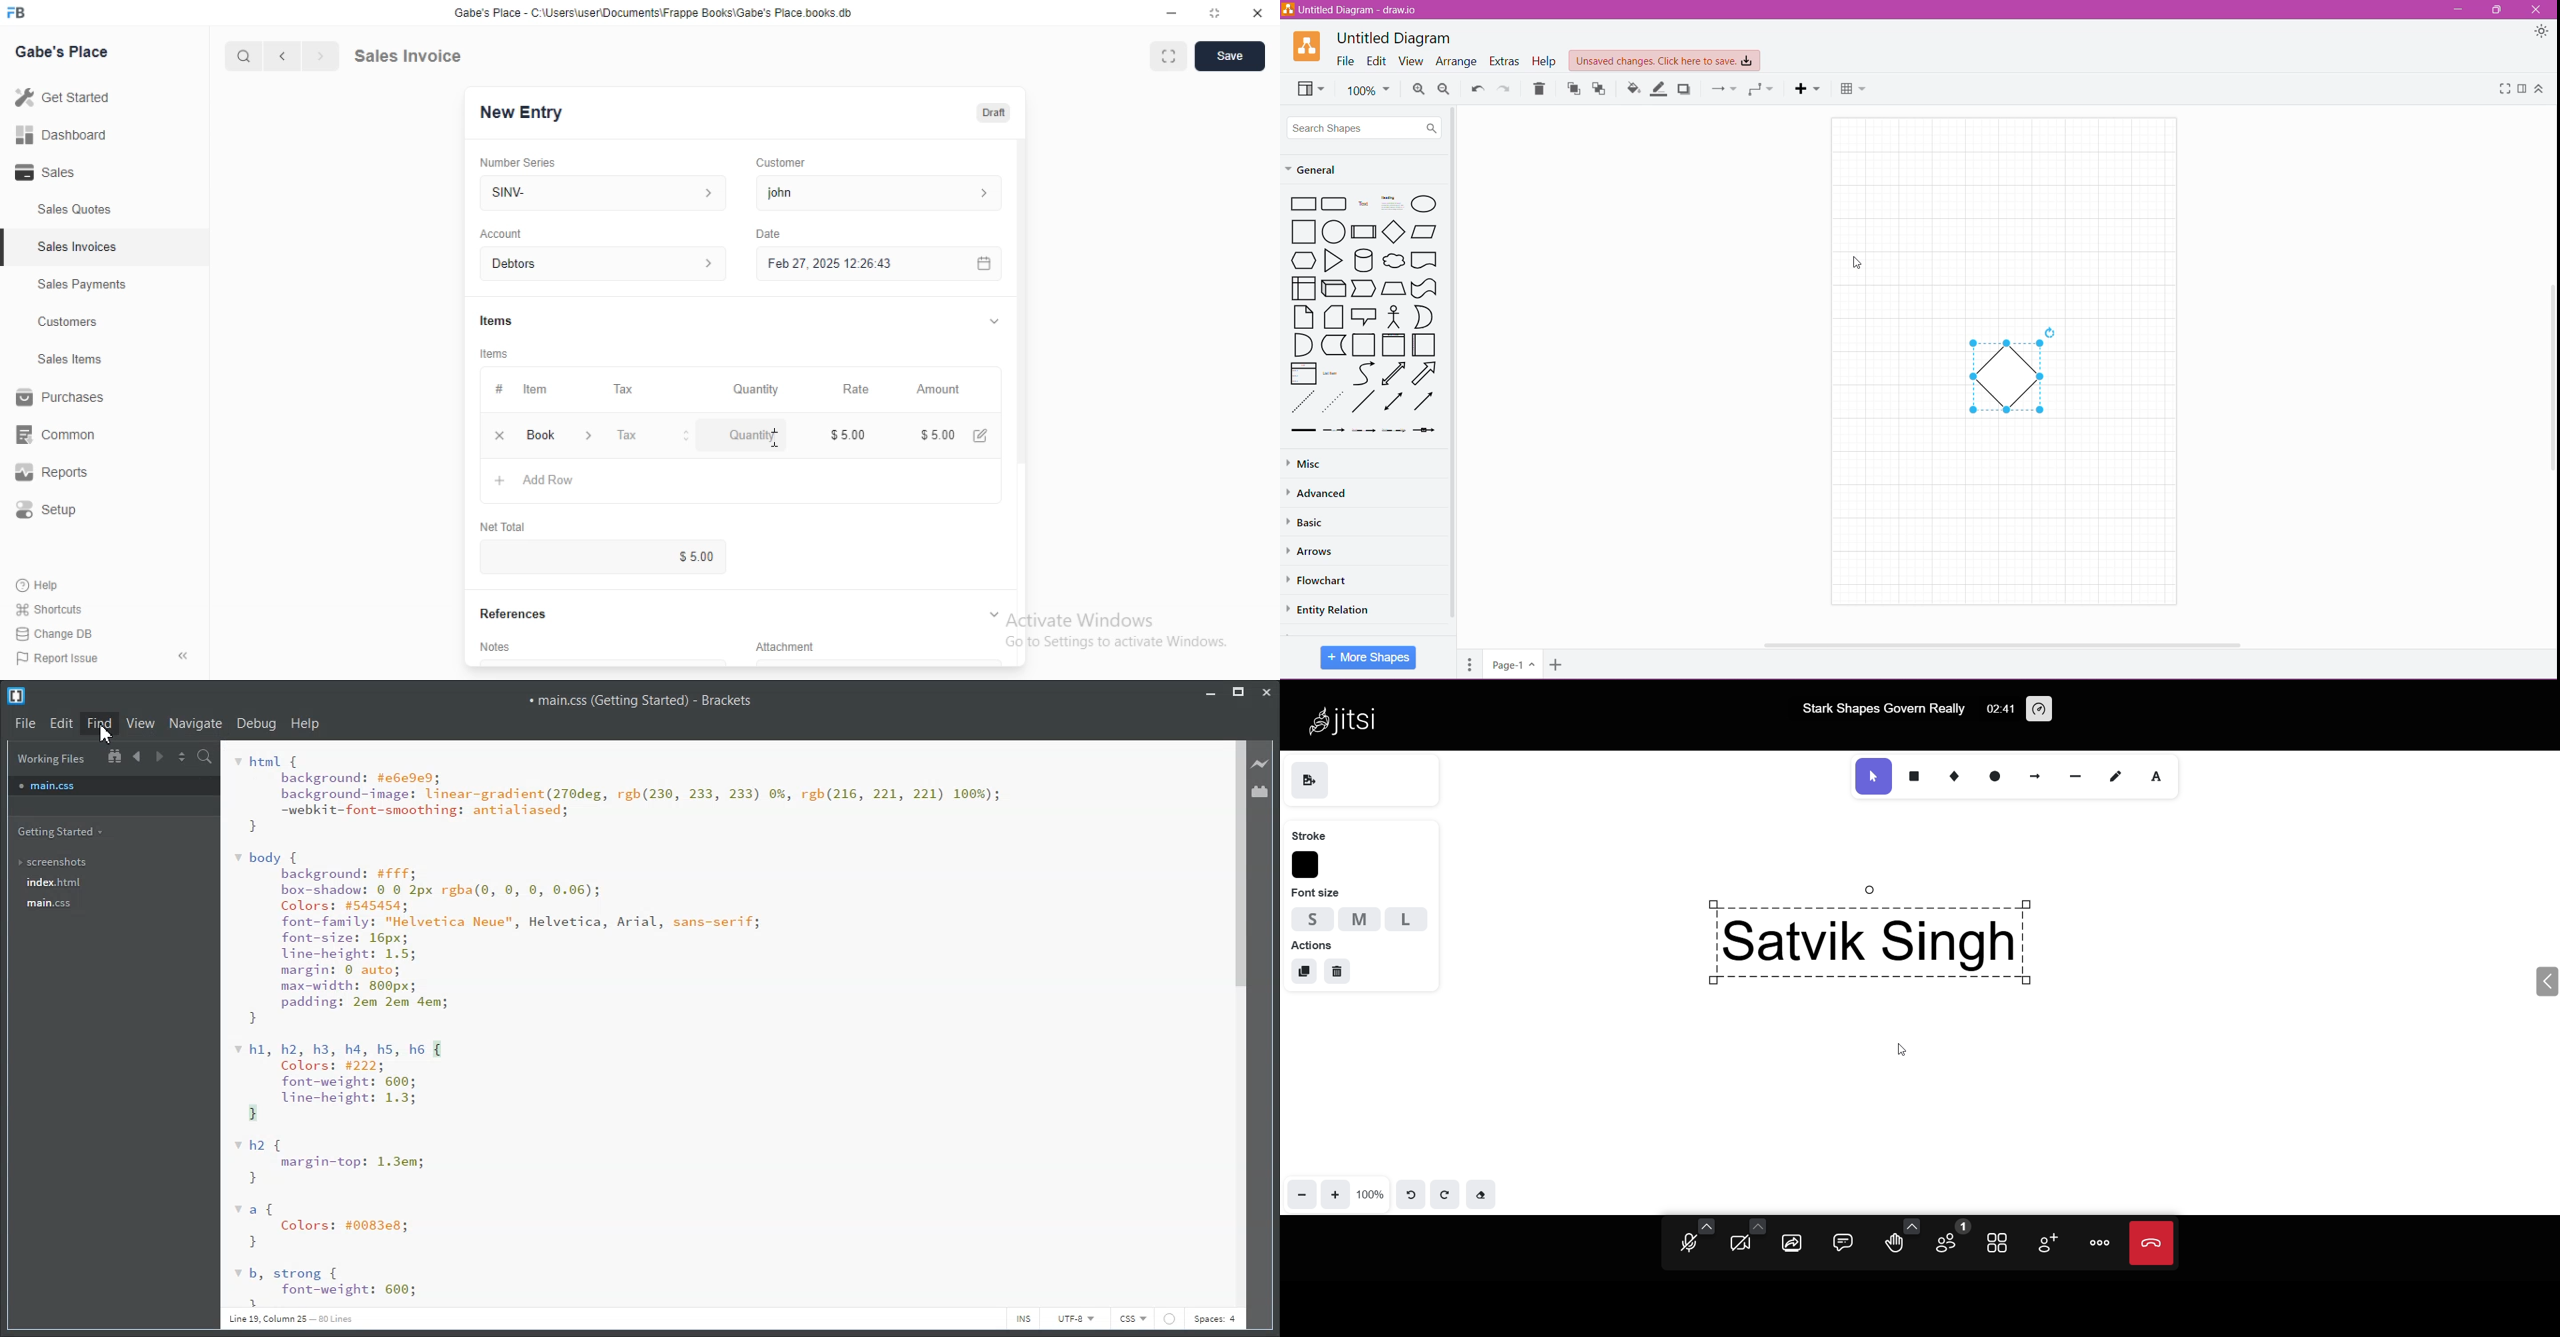  Describe the element at coordinates (1307, 865) in the screenshot. I see `stroke color` at that location.